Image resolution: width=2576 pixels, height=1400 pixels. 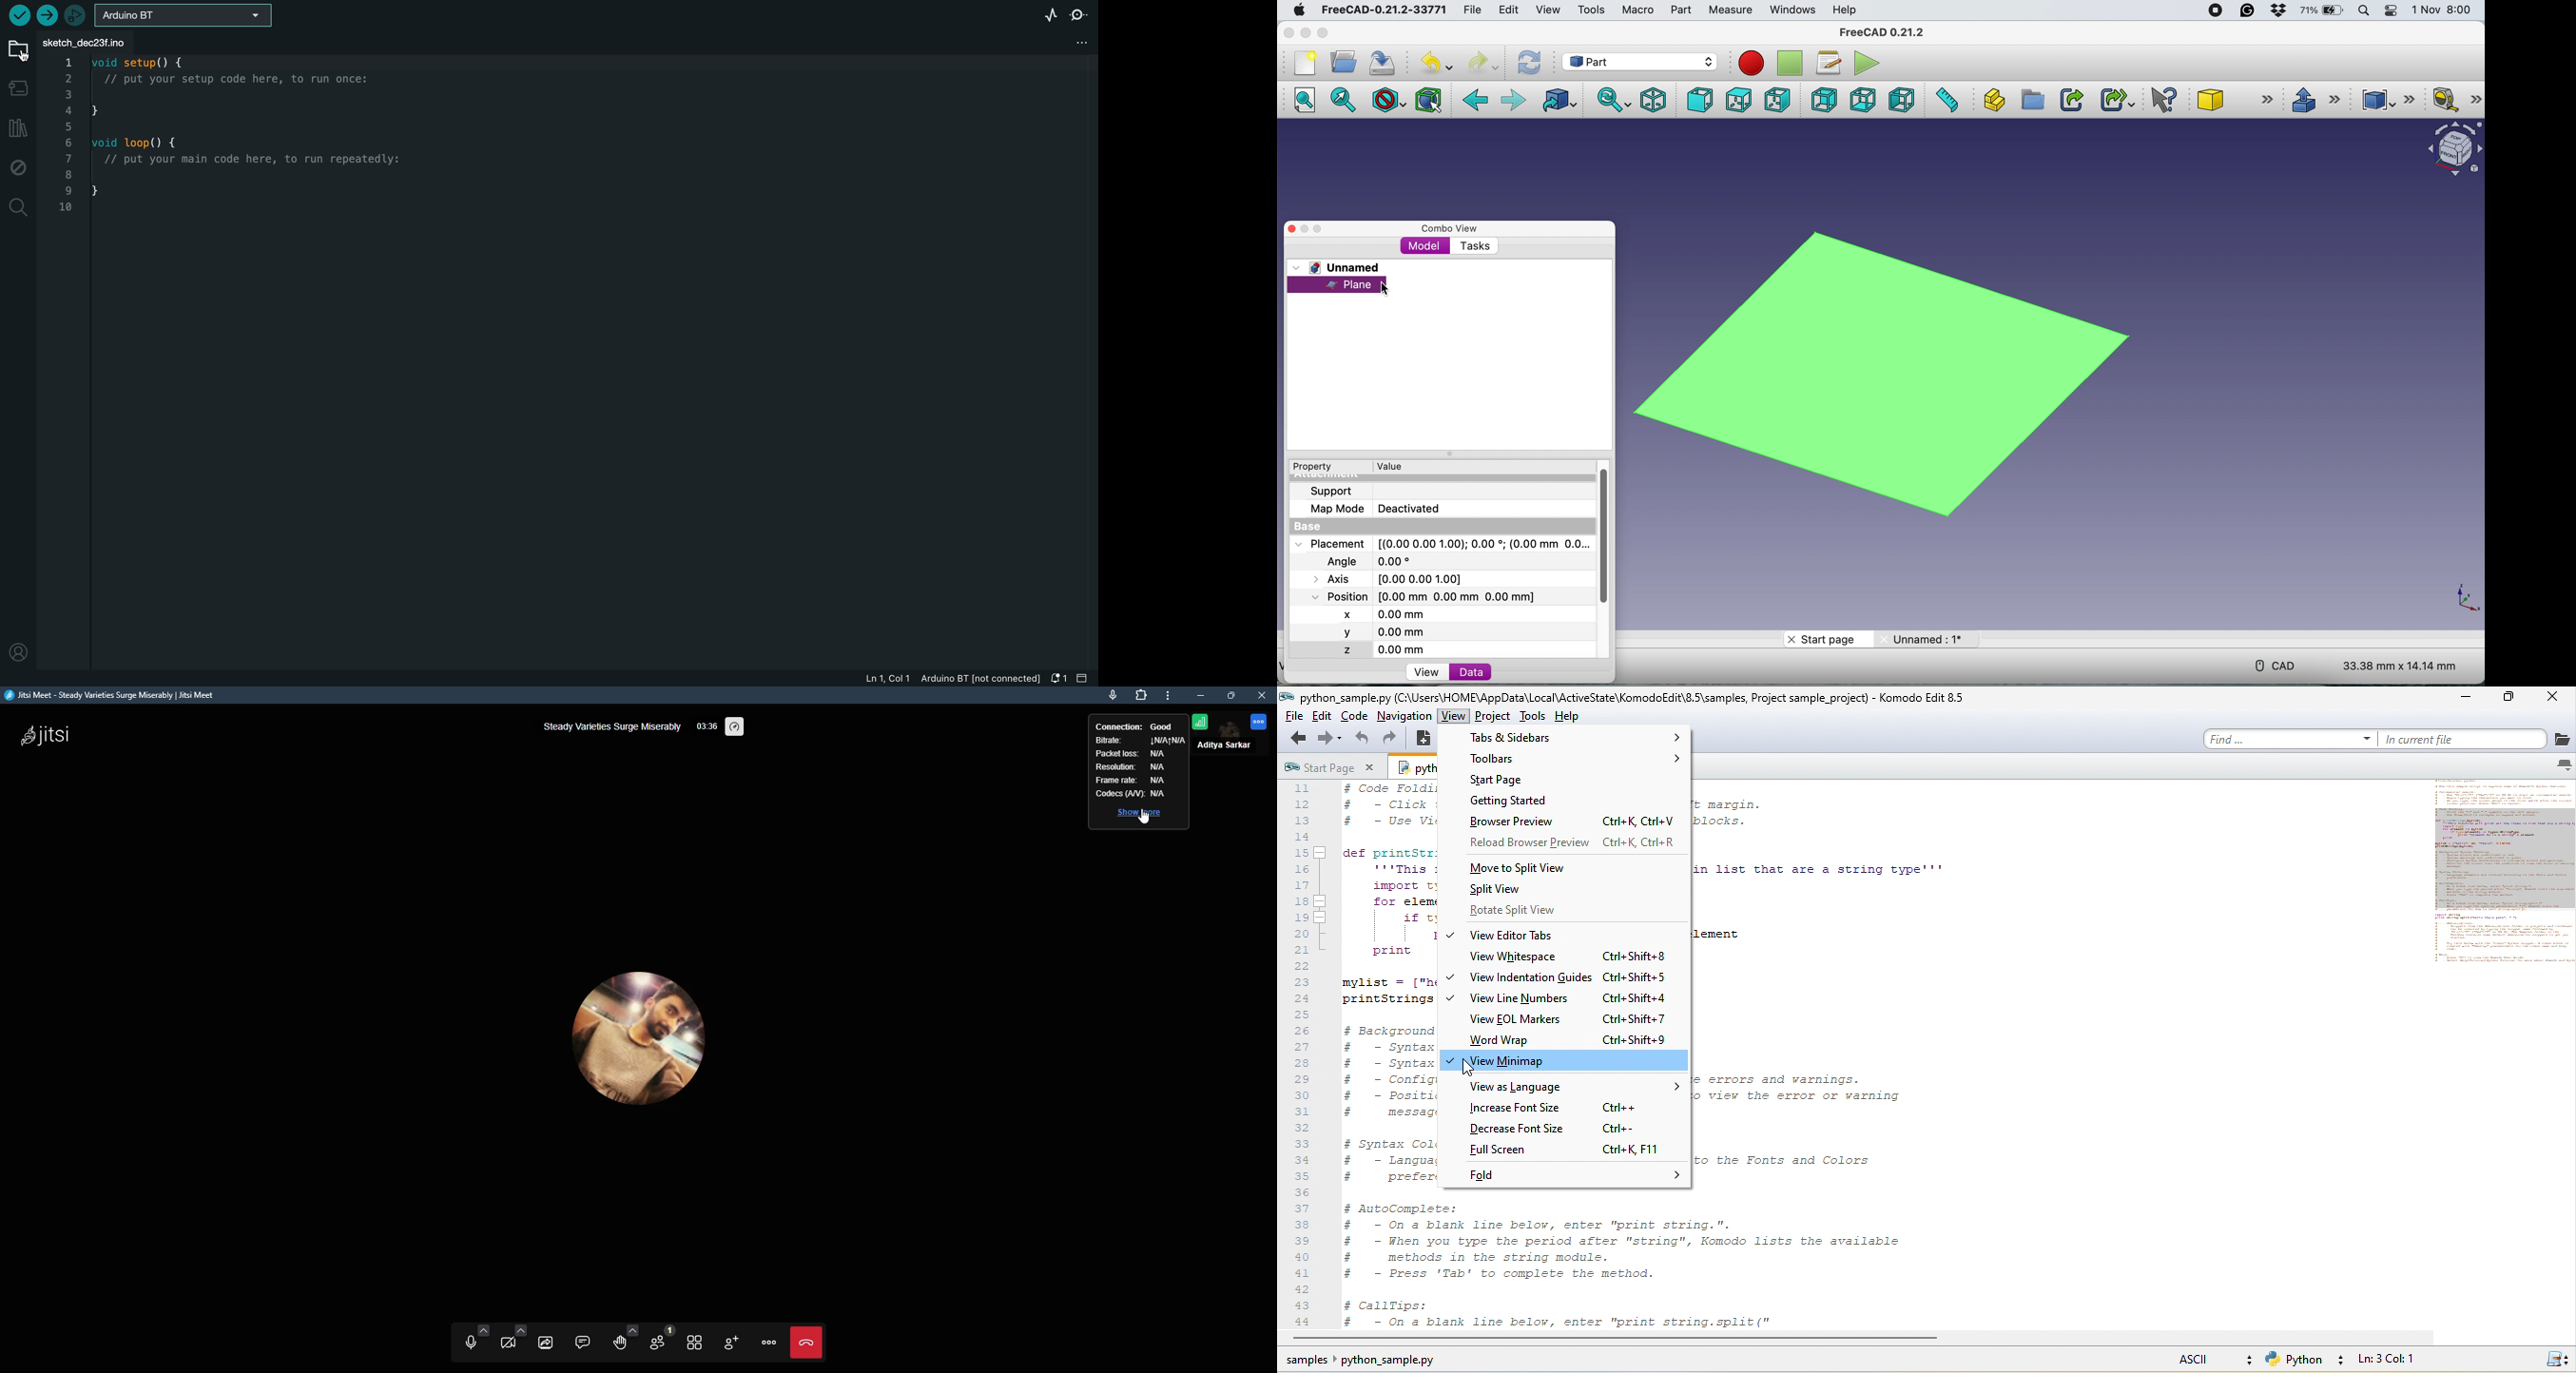 I want to click on measure, so click(x=1733, y=9).